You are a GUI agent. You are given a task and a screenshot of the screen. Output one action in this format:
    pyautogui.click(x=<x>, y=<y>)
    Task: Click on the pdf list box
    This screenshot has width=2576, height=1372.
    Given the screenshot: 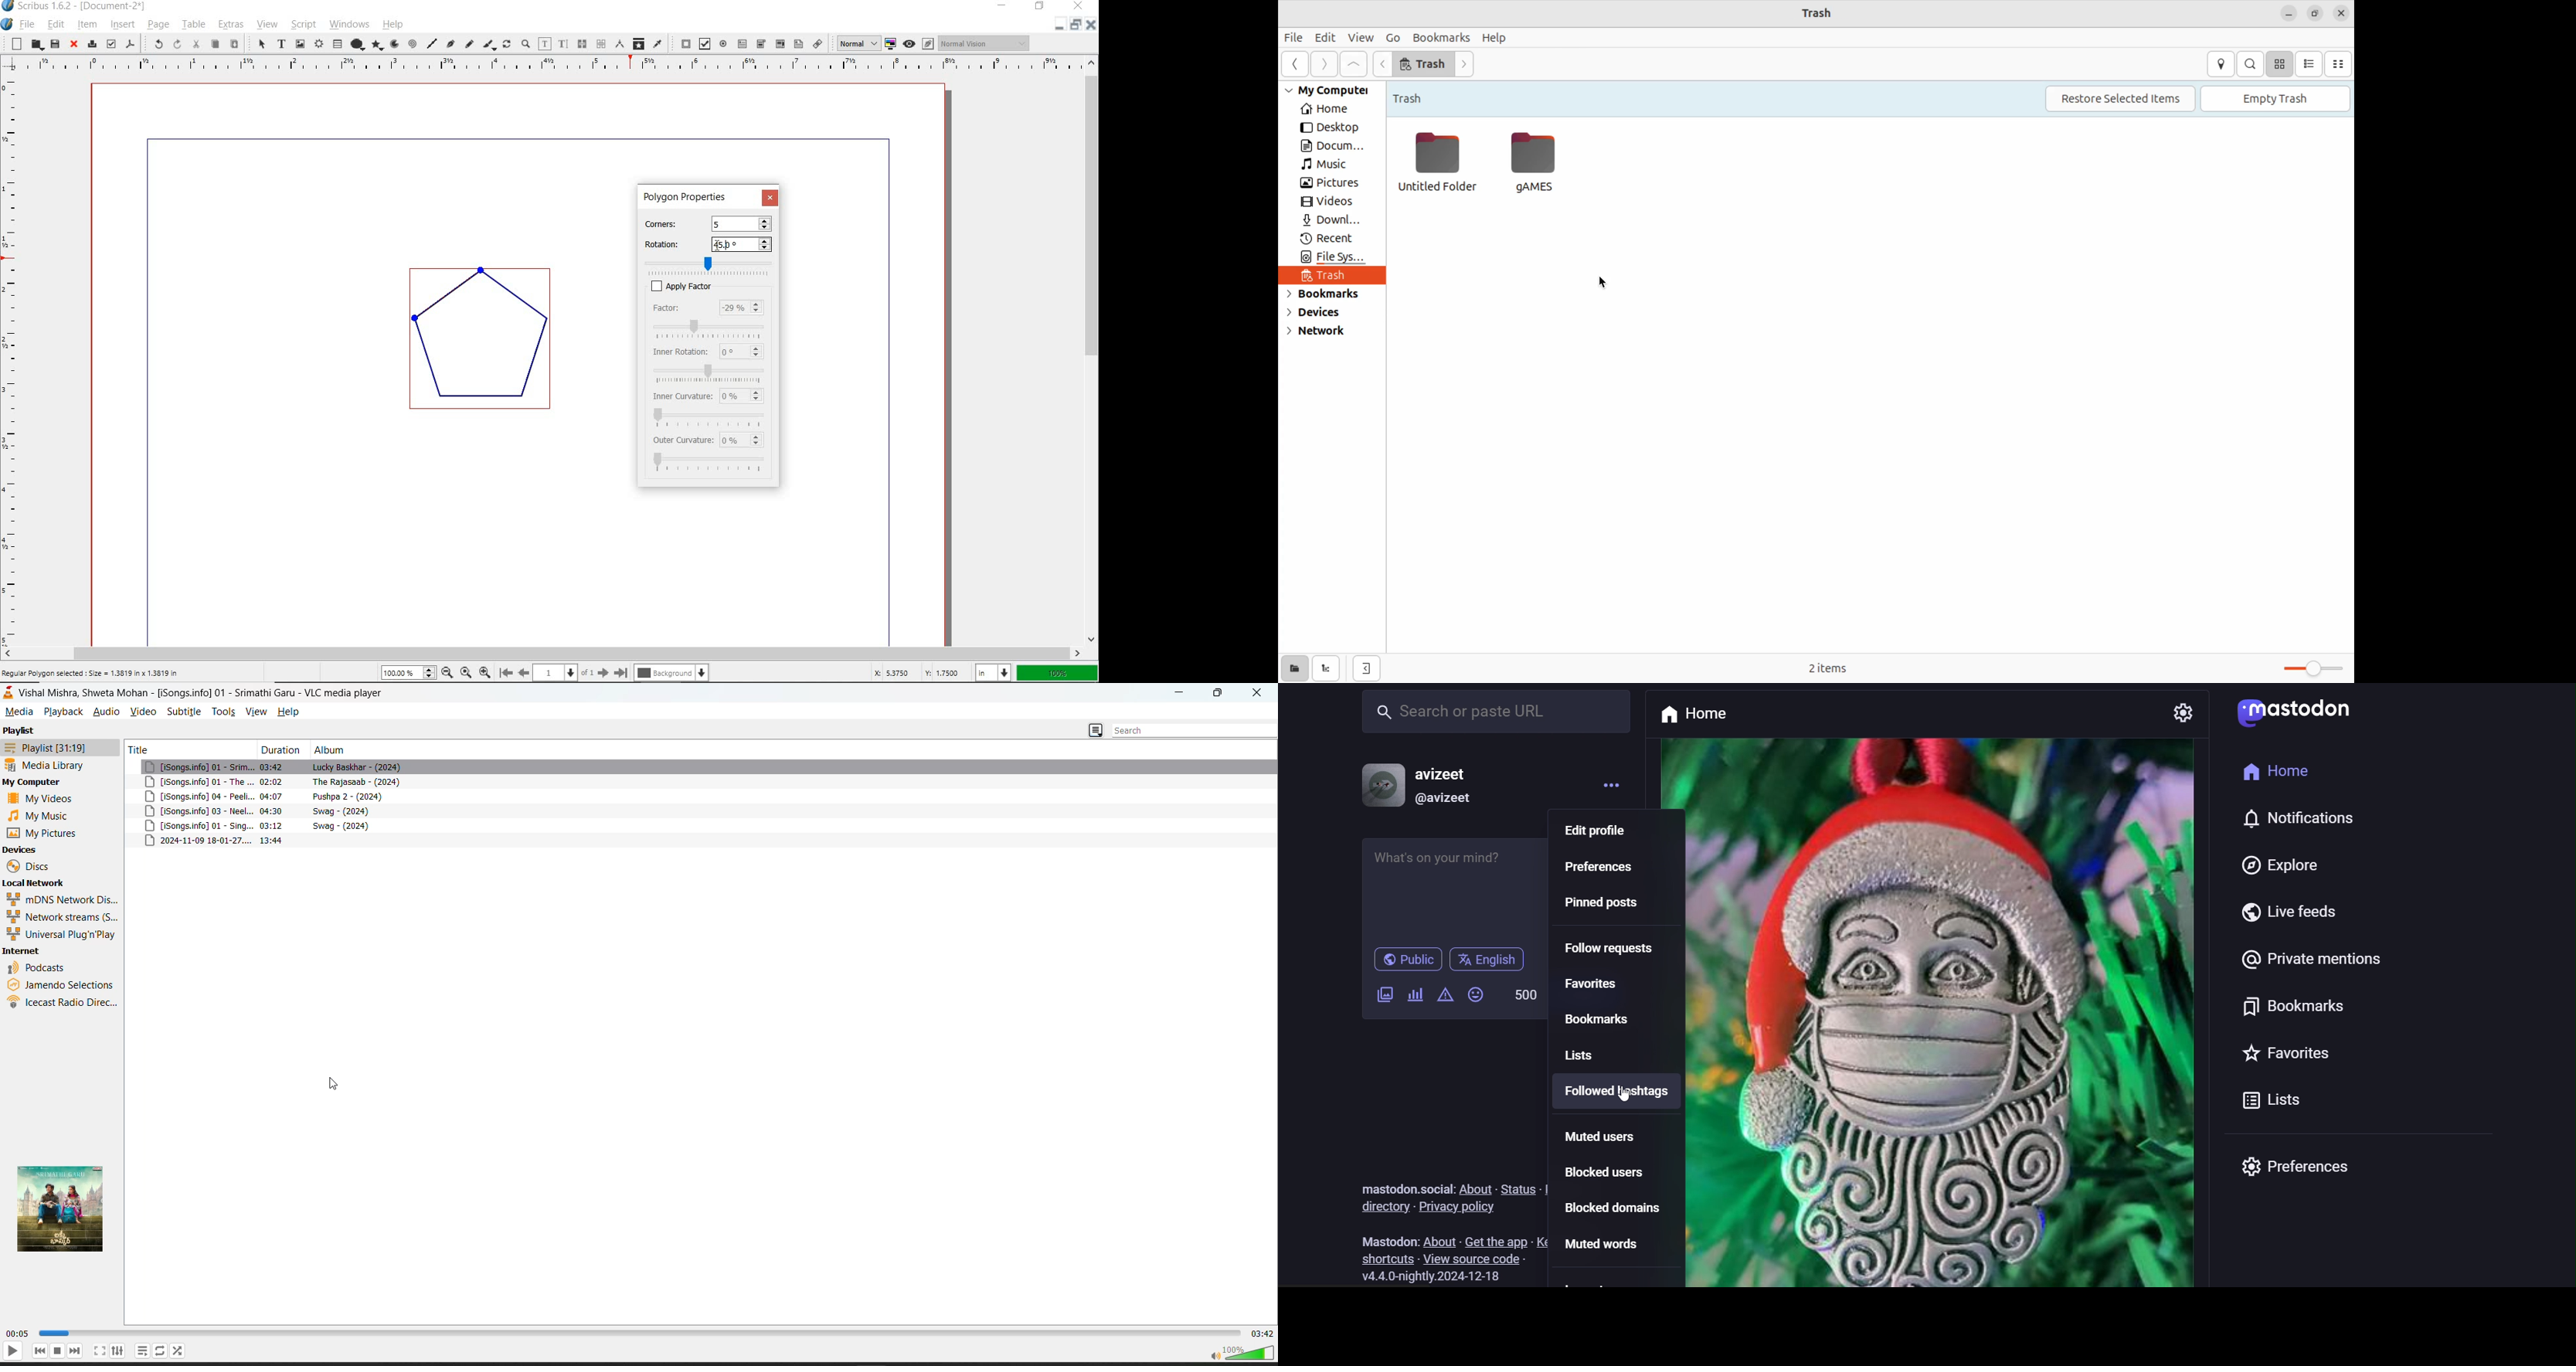 What is the action you would take?
    pyautogui.click(x=799, y=44)
    